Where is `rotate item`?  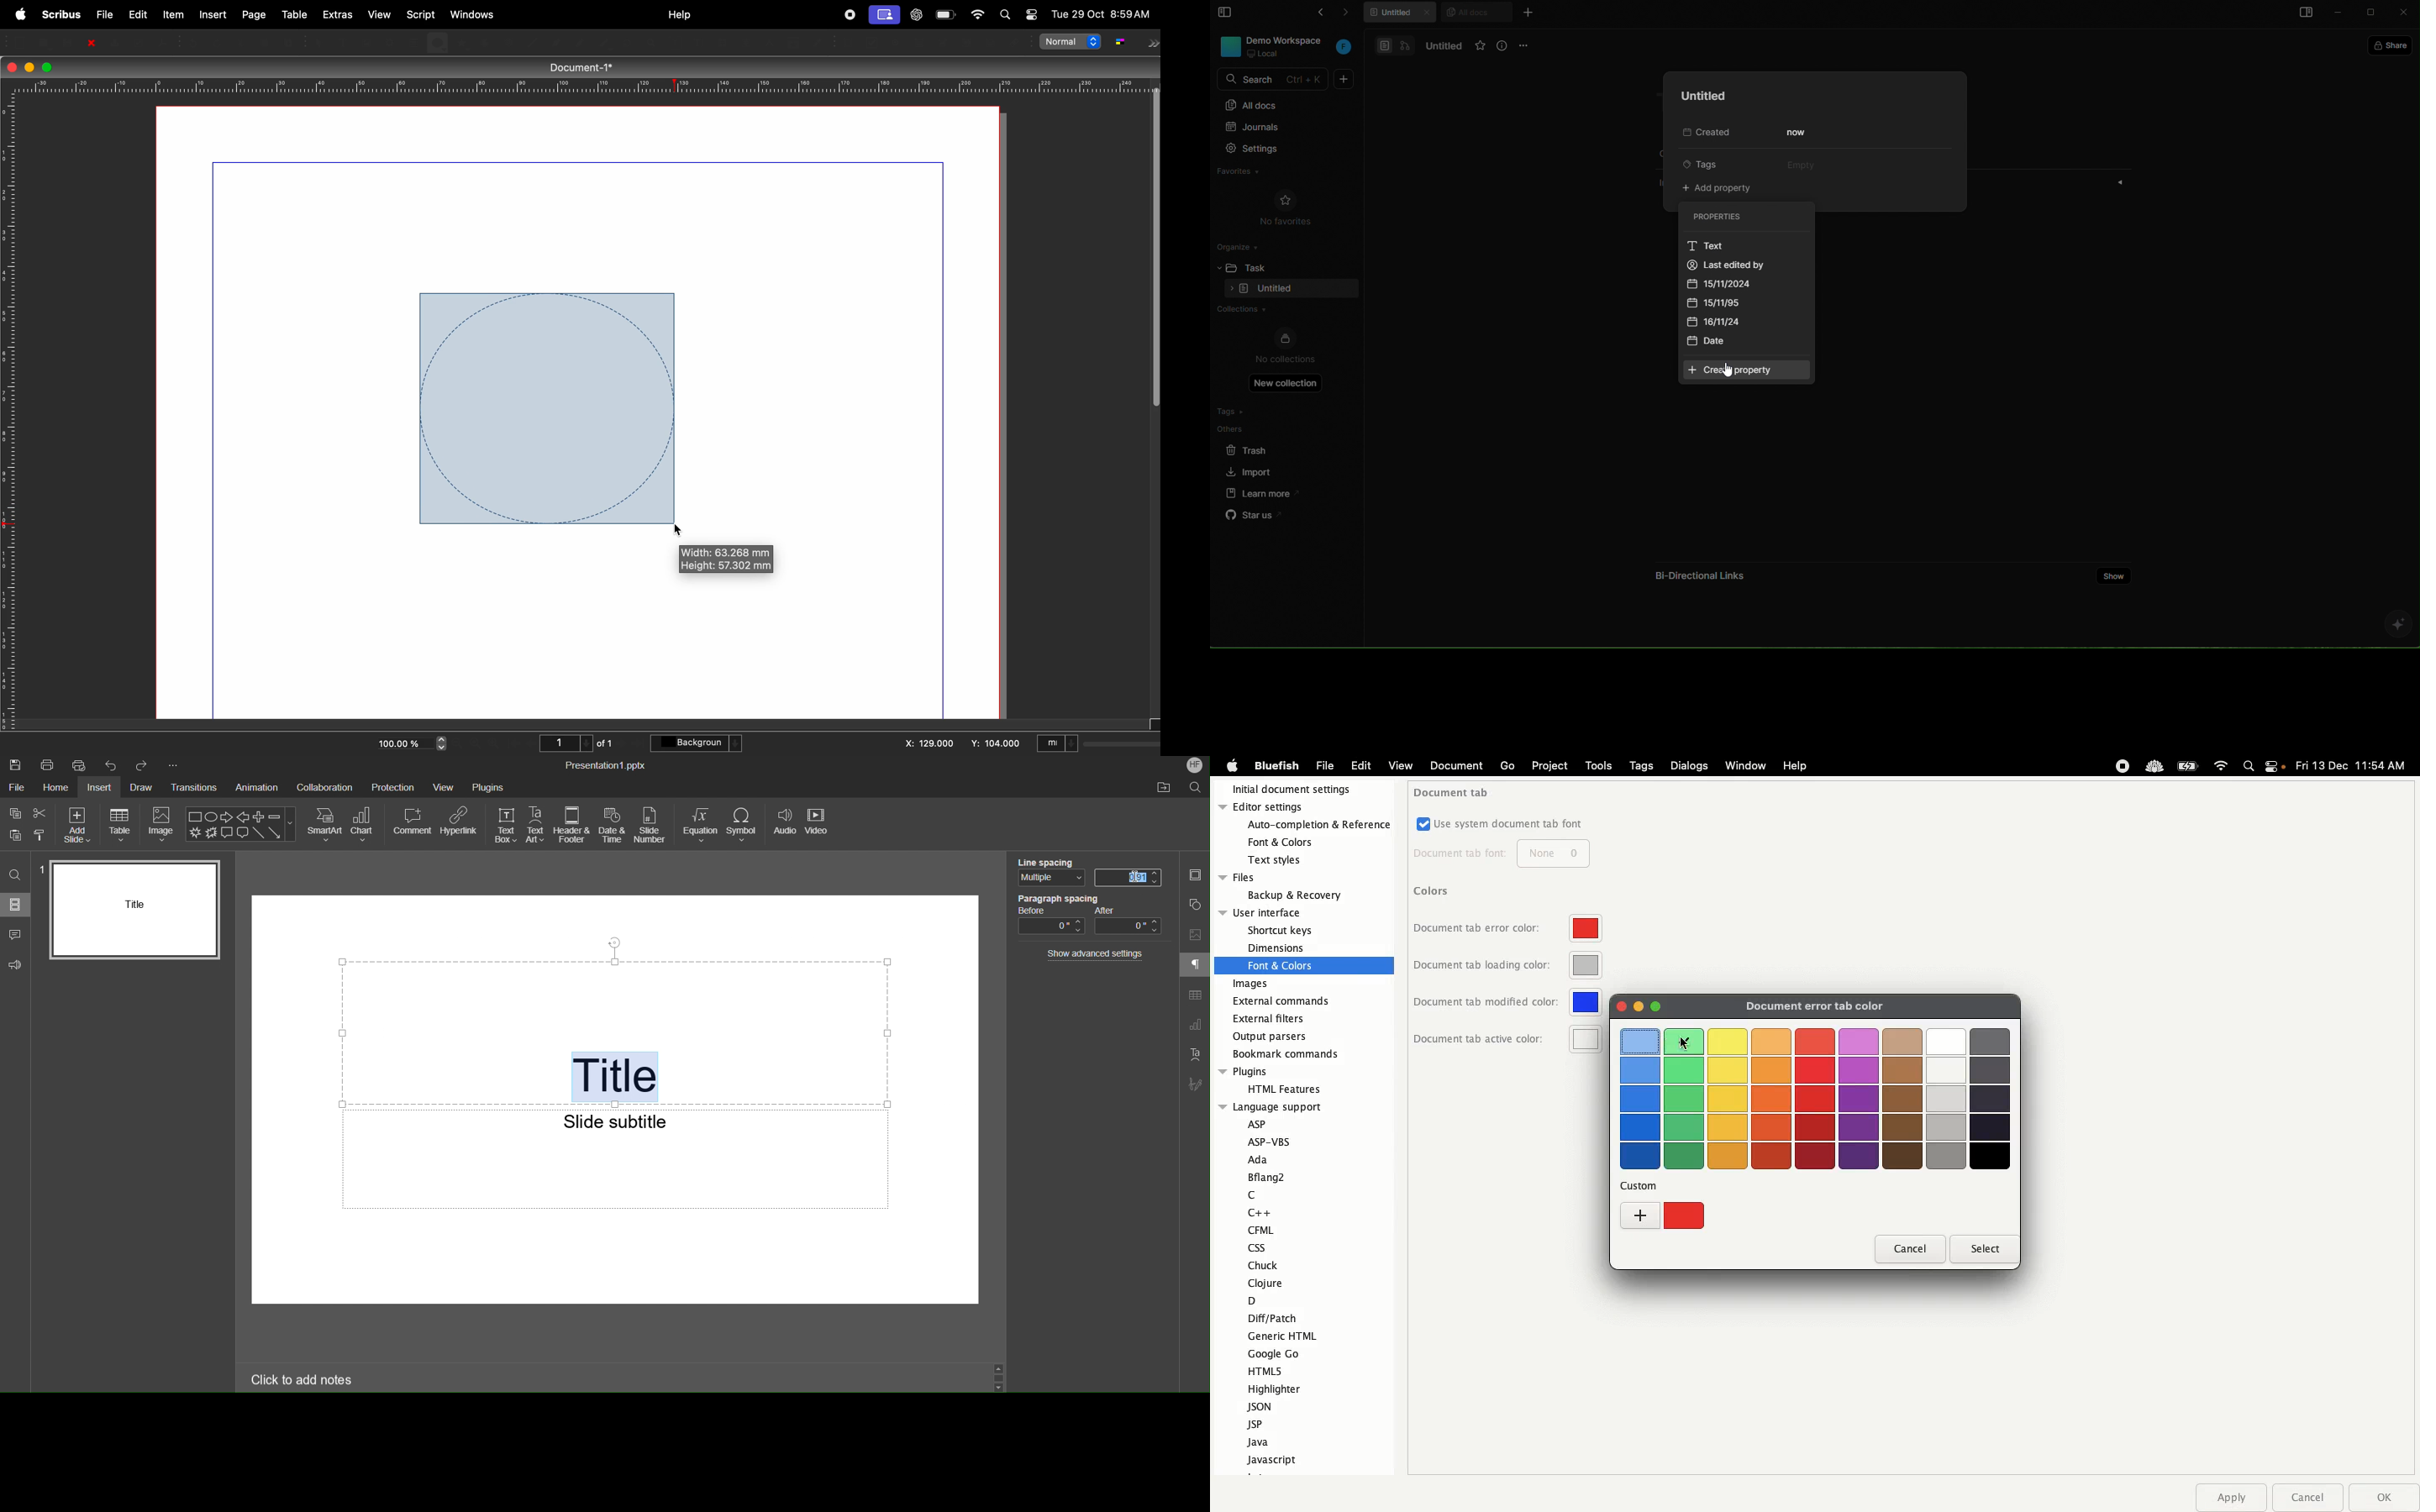 rotate item is located at coordinates (628, 43).